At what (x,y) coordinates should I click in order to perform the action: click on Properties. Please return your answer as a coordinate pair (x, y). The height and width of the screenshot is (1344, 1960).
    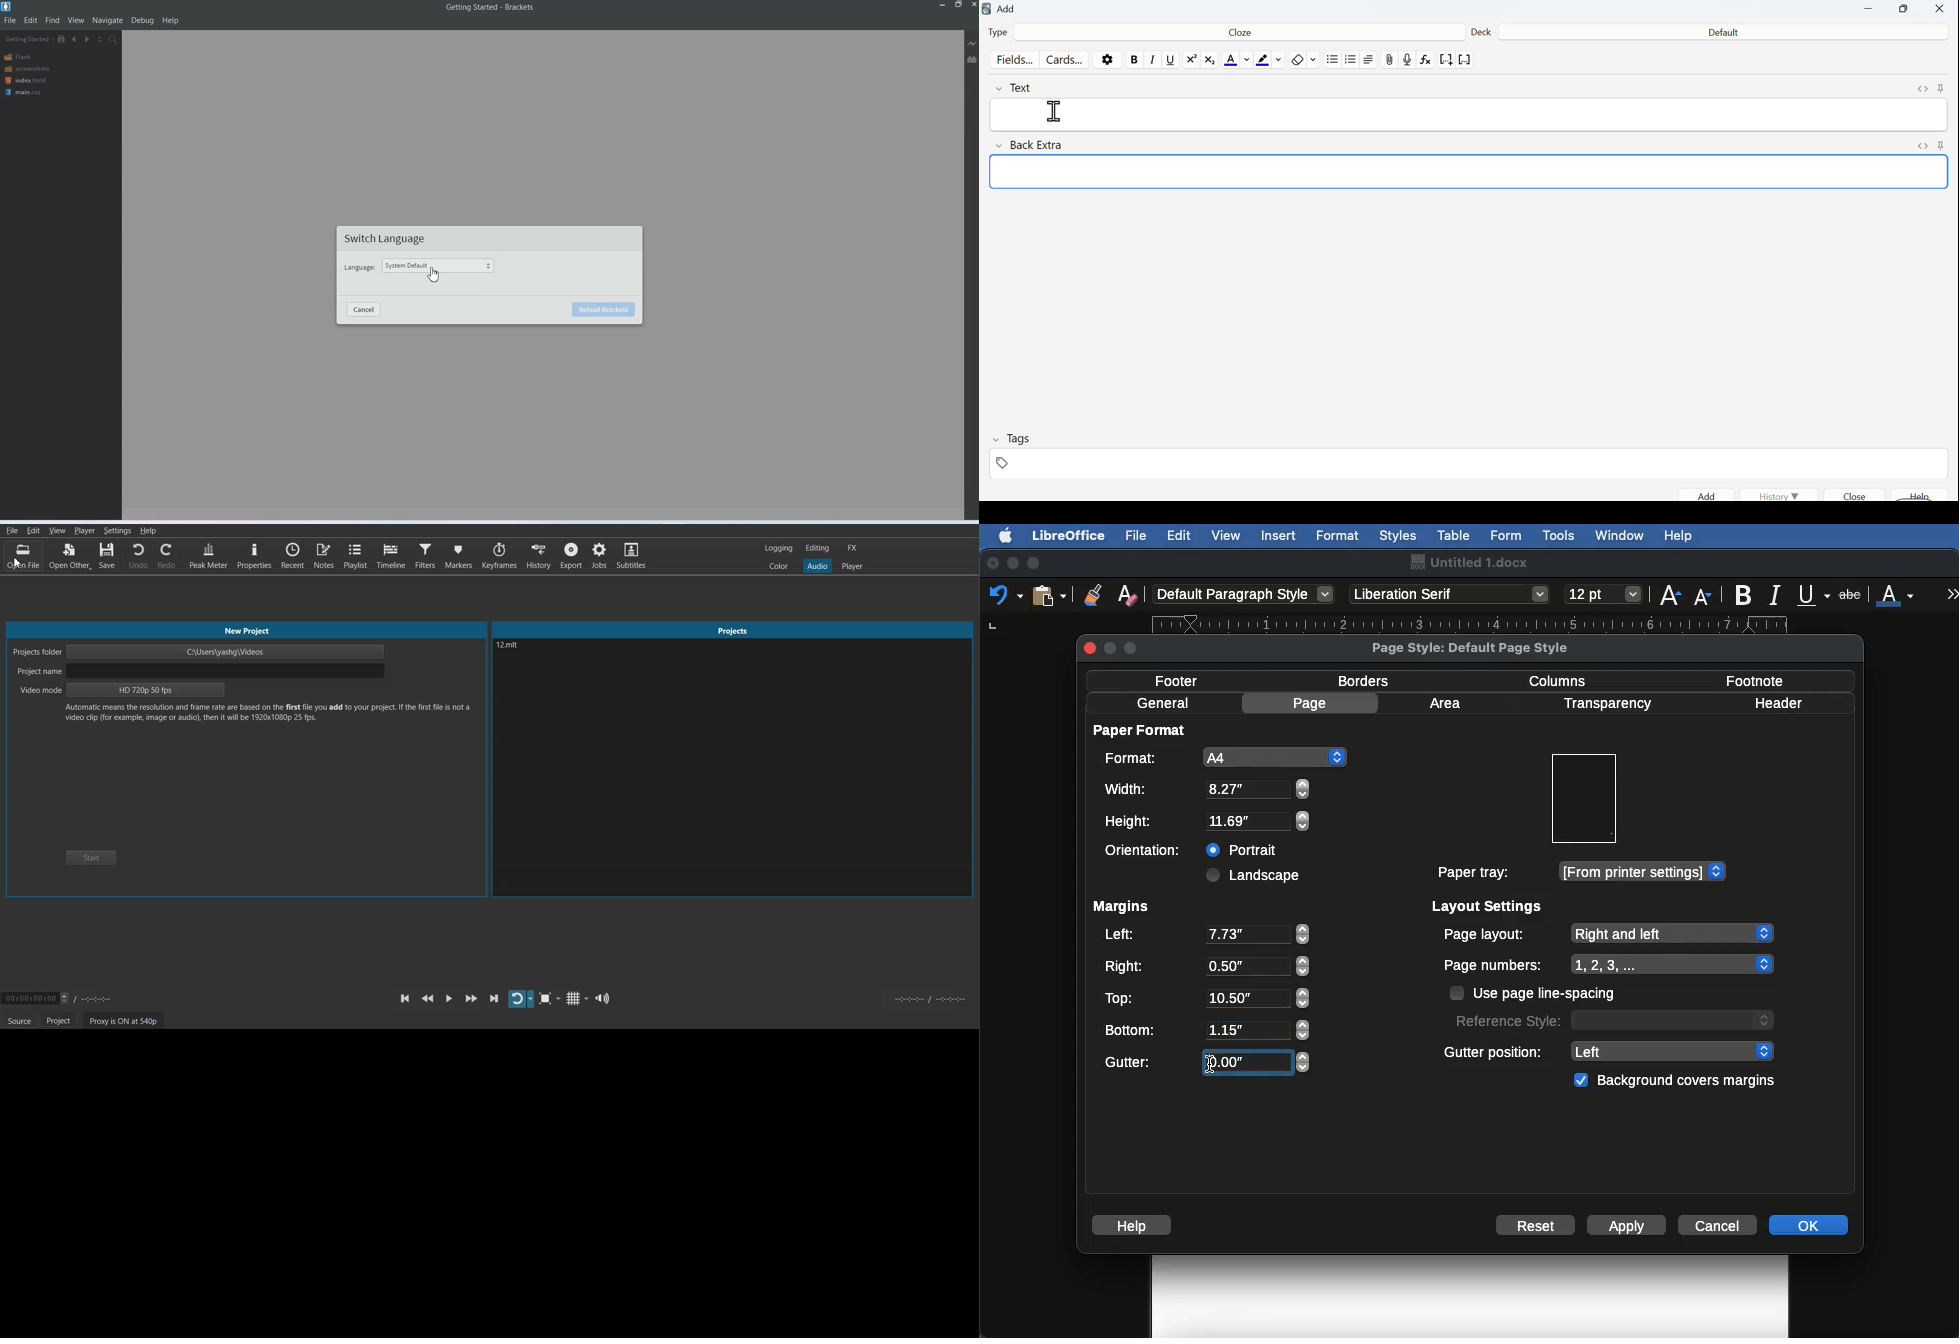
    Looking at the image, I should click on (254, 556).